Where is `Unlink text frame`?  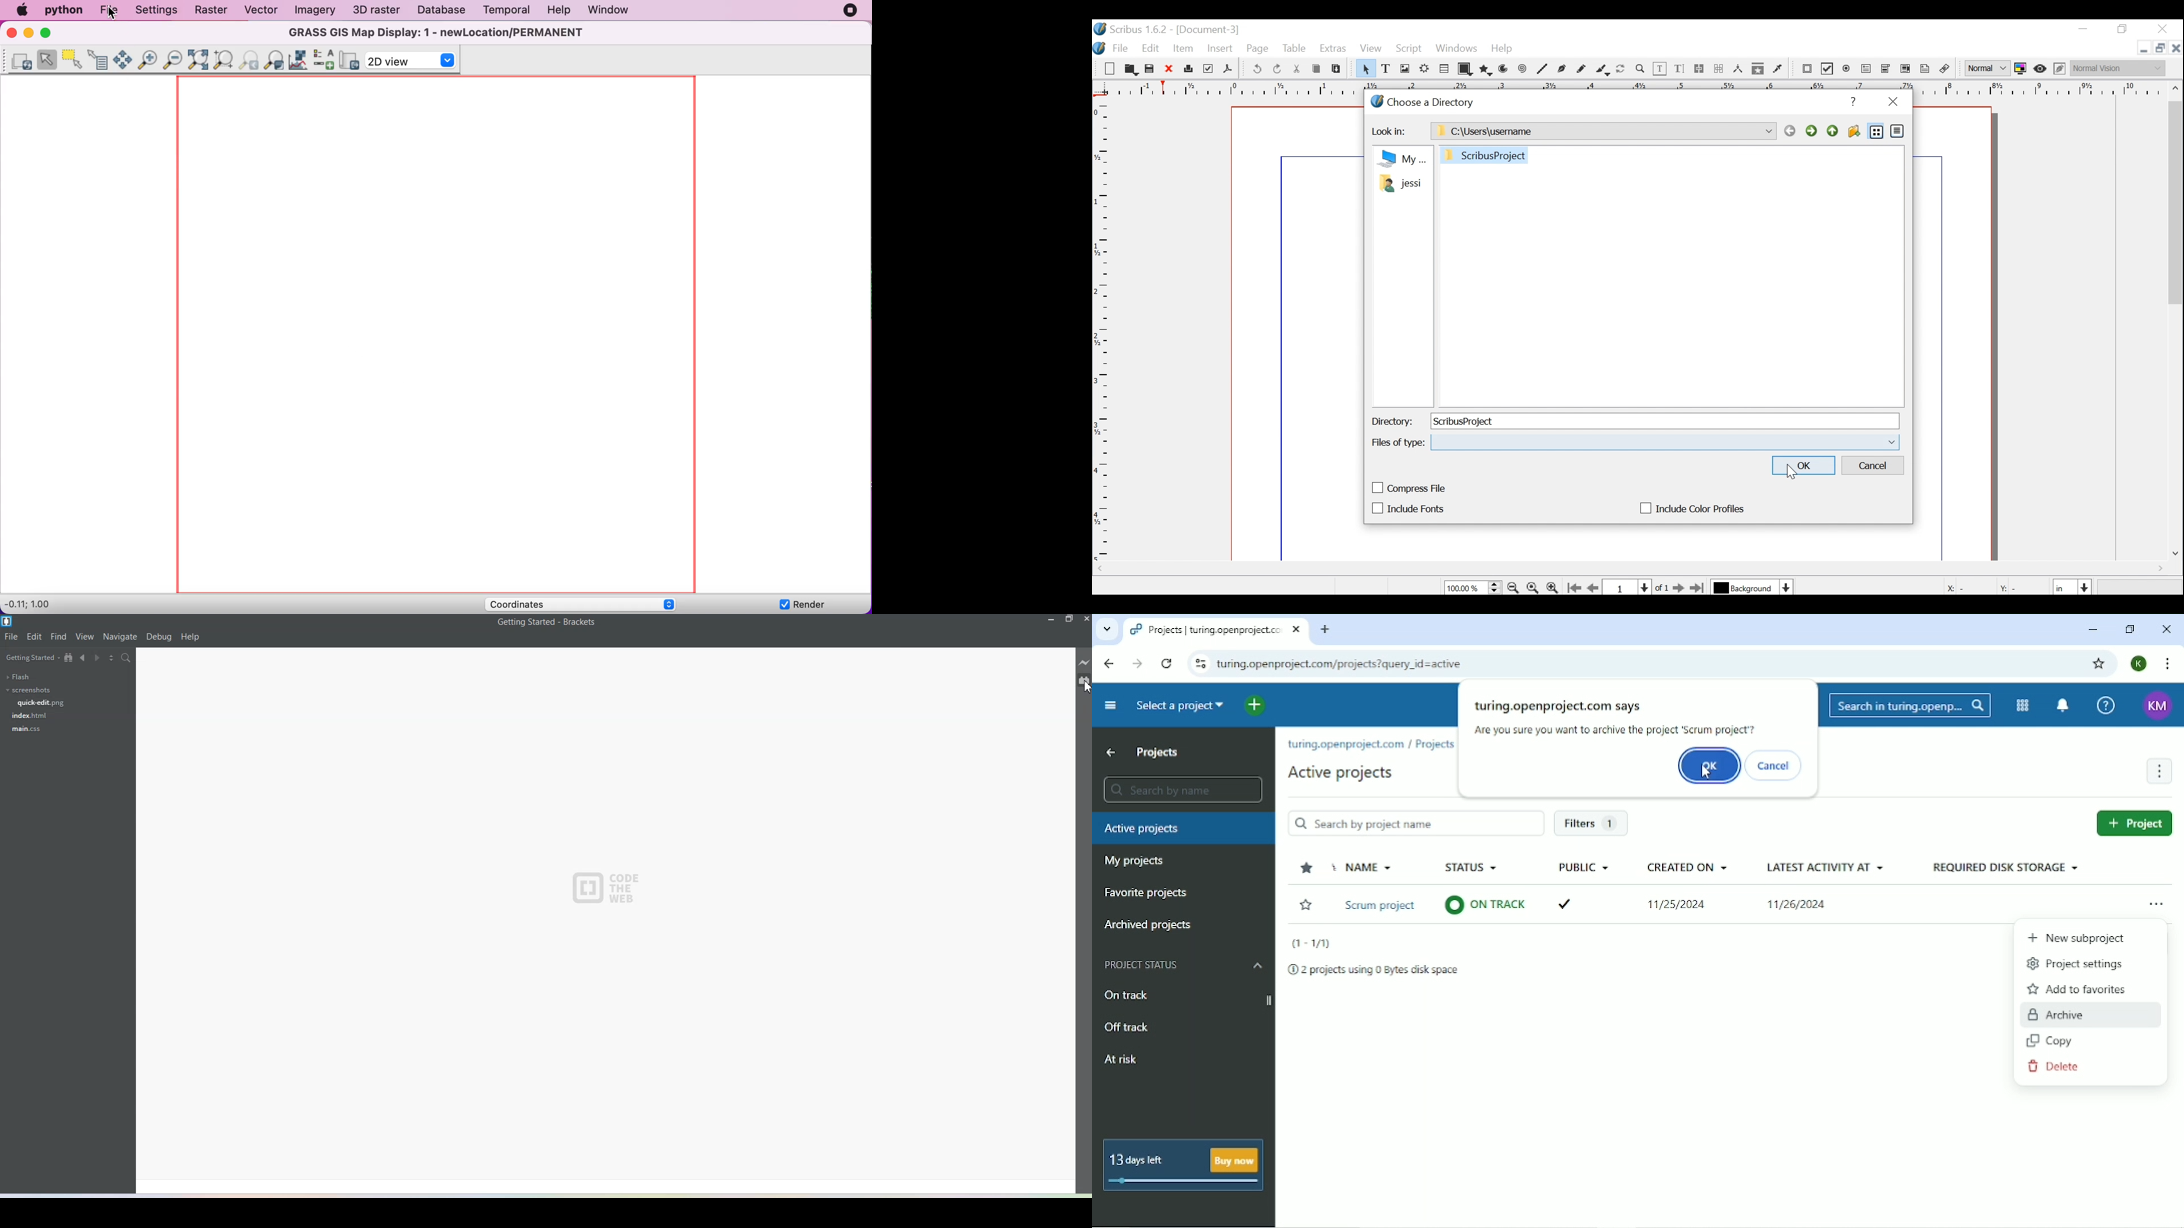
Unlink text frame is located at coordinates (1719, 69).